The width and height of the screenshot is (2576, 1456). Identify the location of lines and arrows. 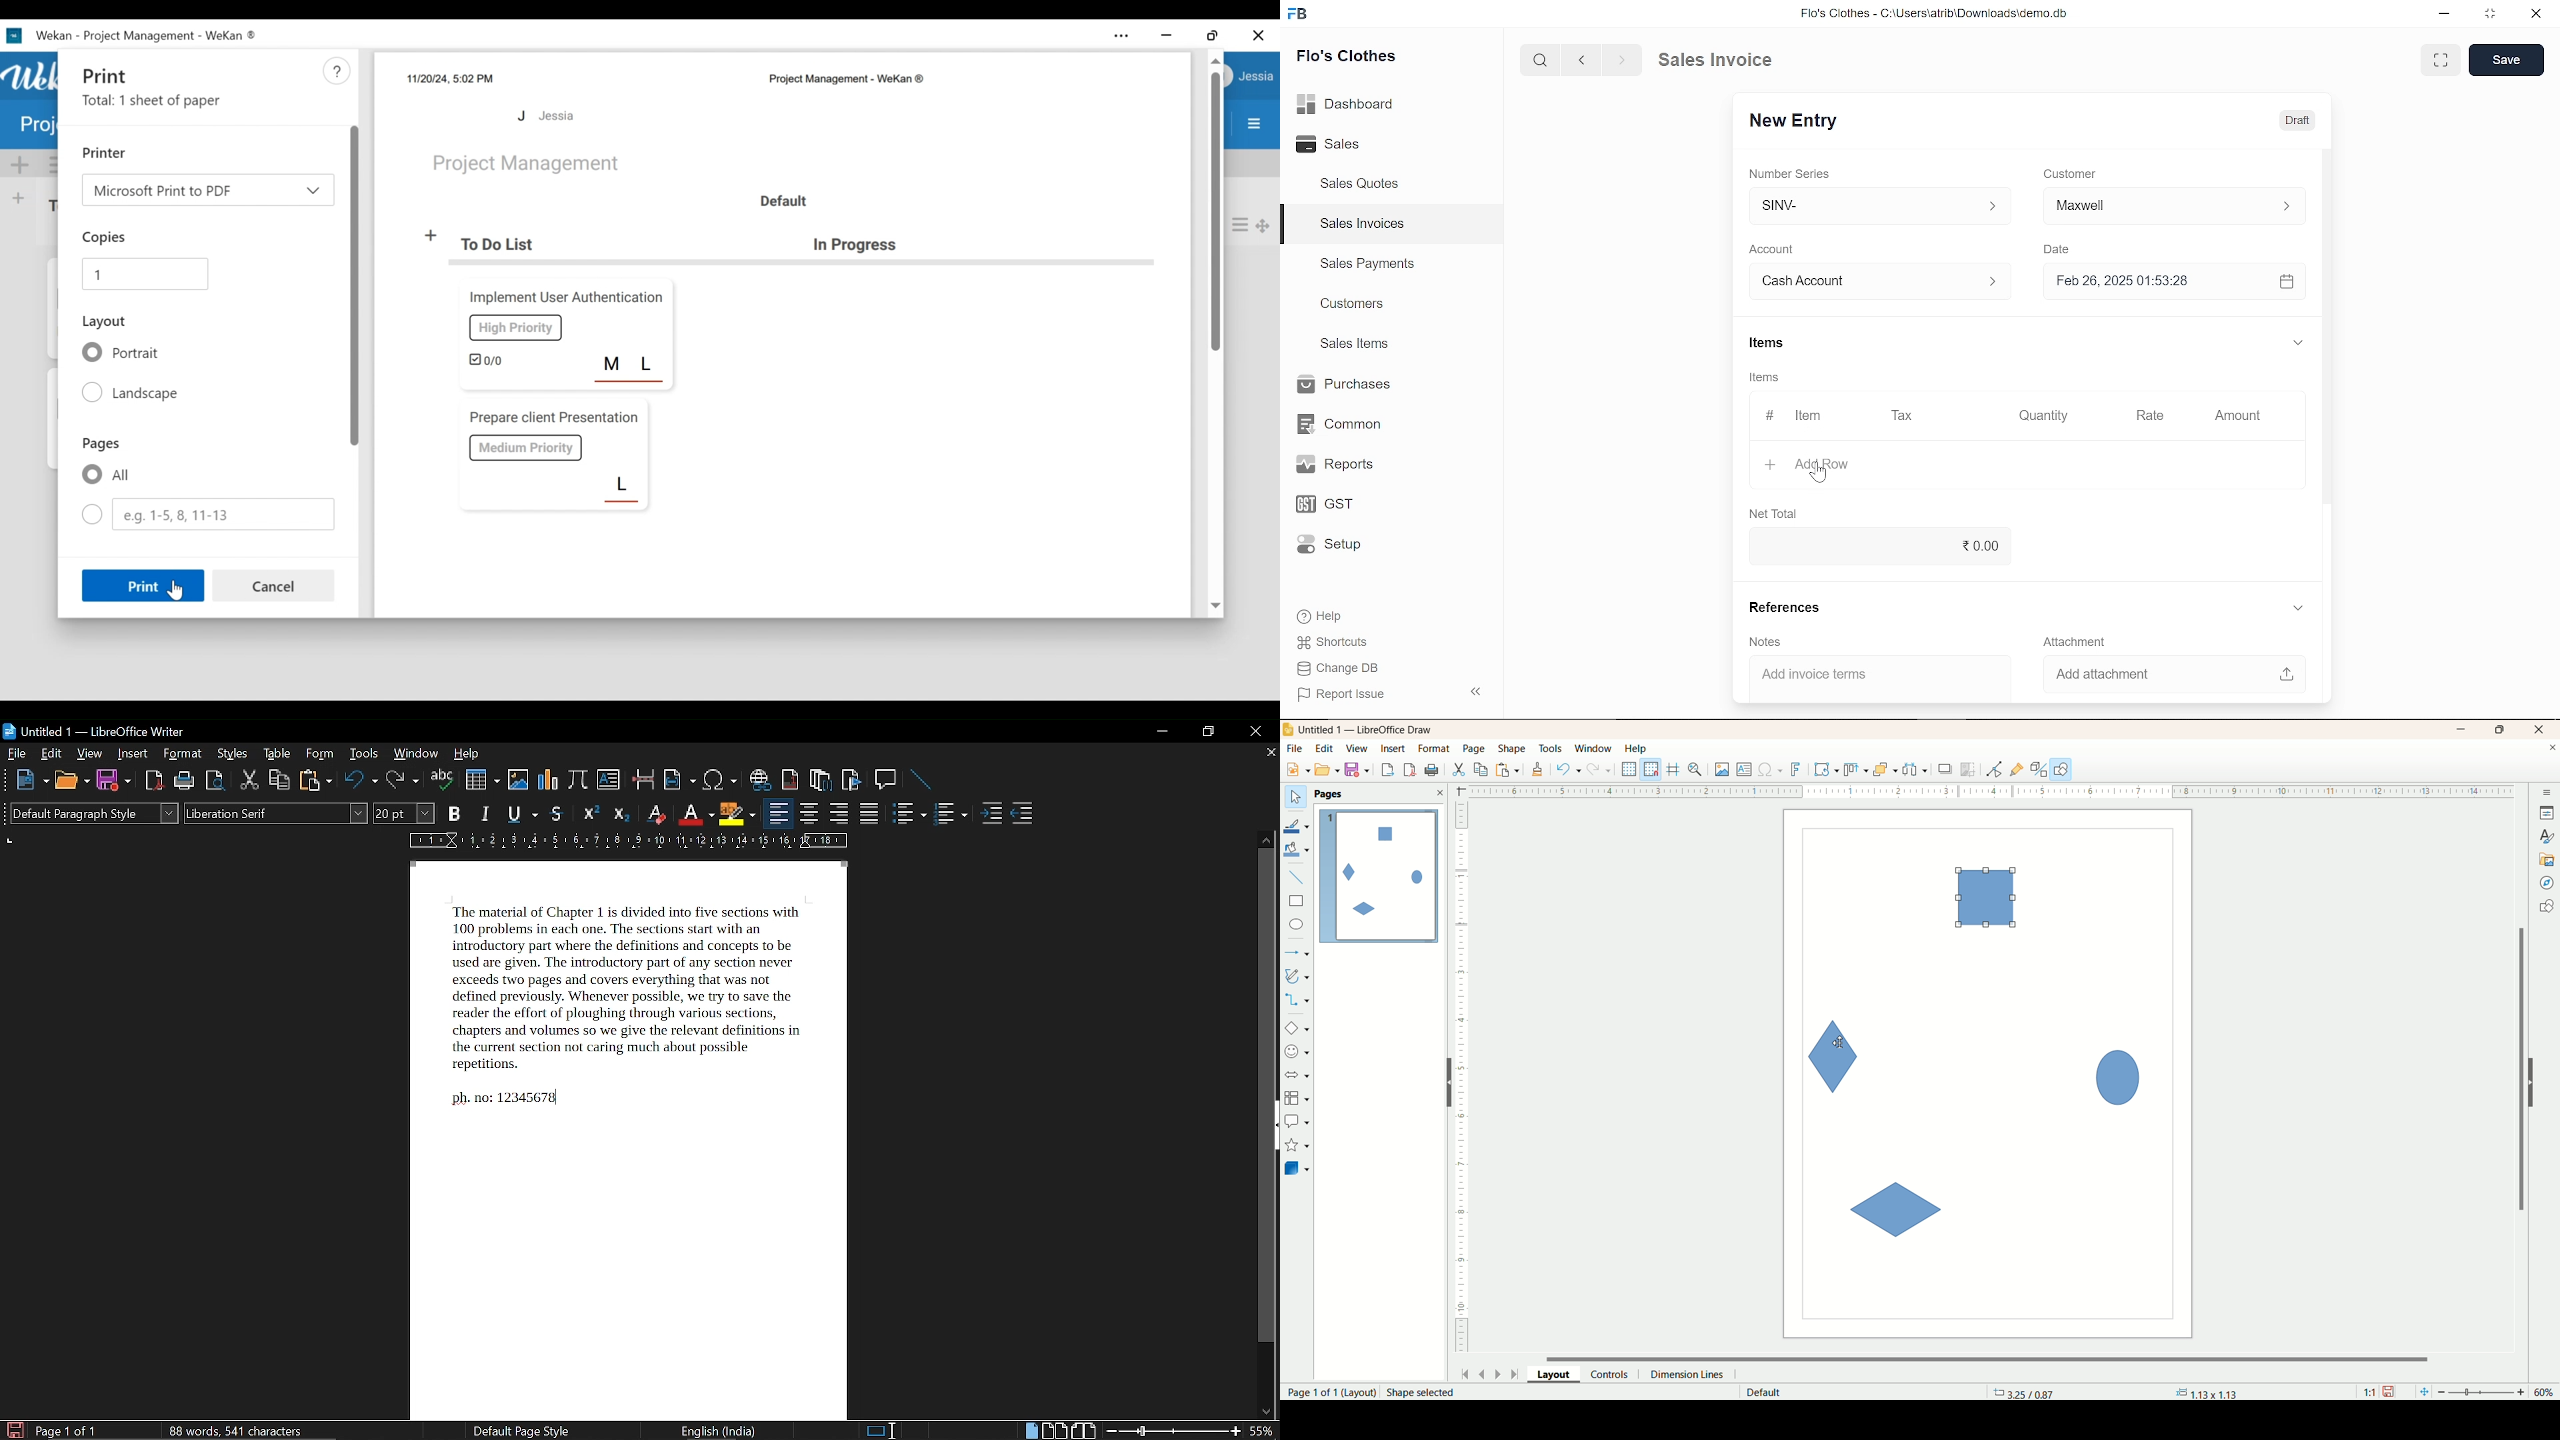
(1298, 953).